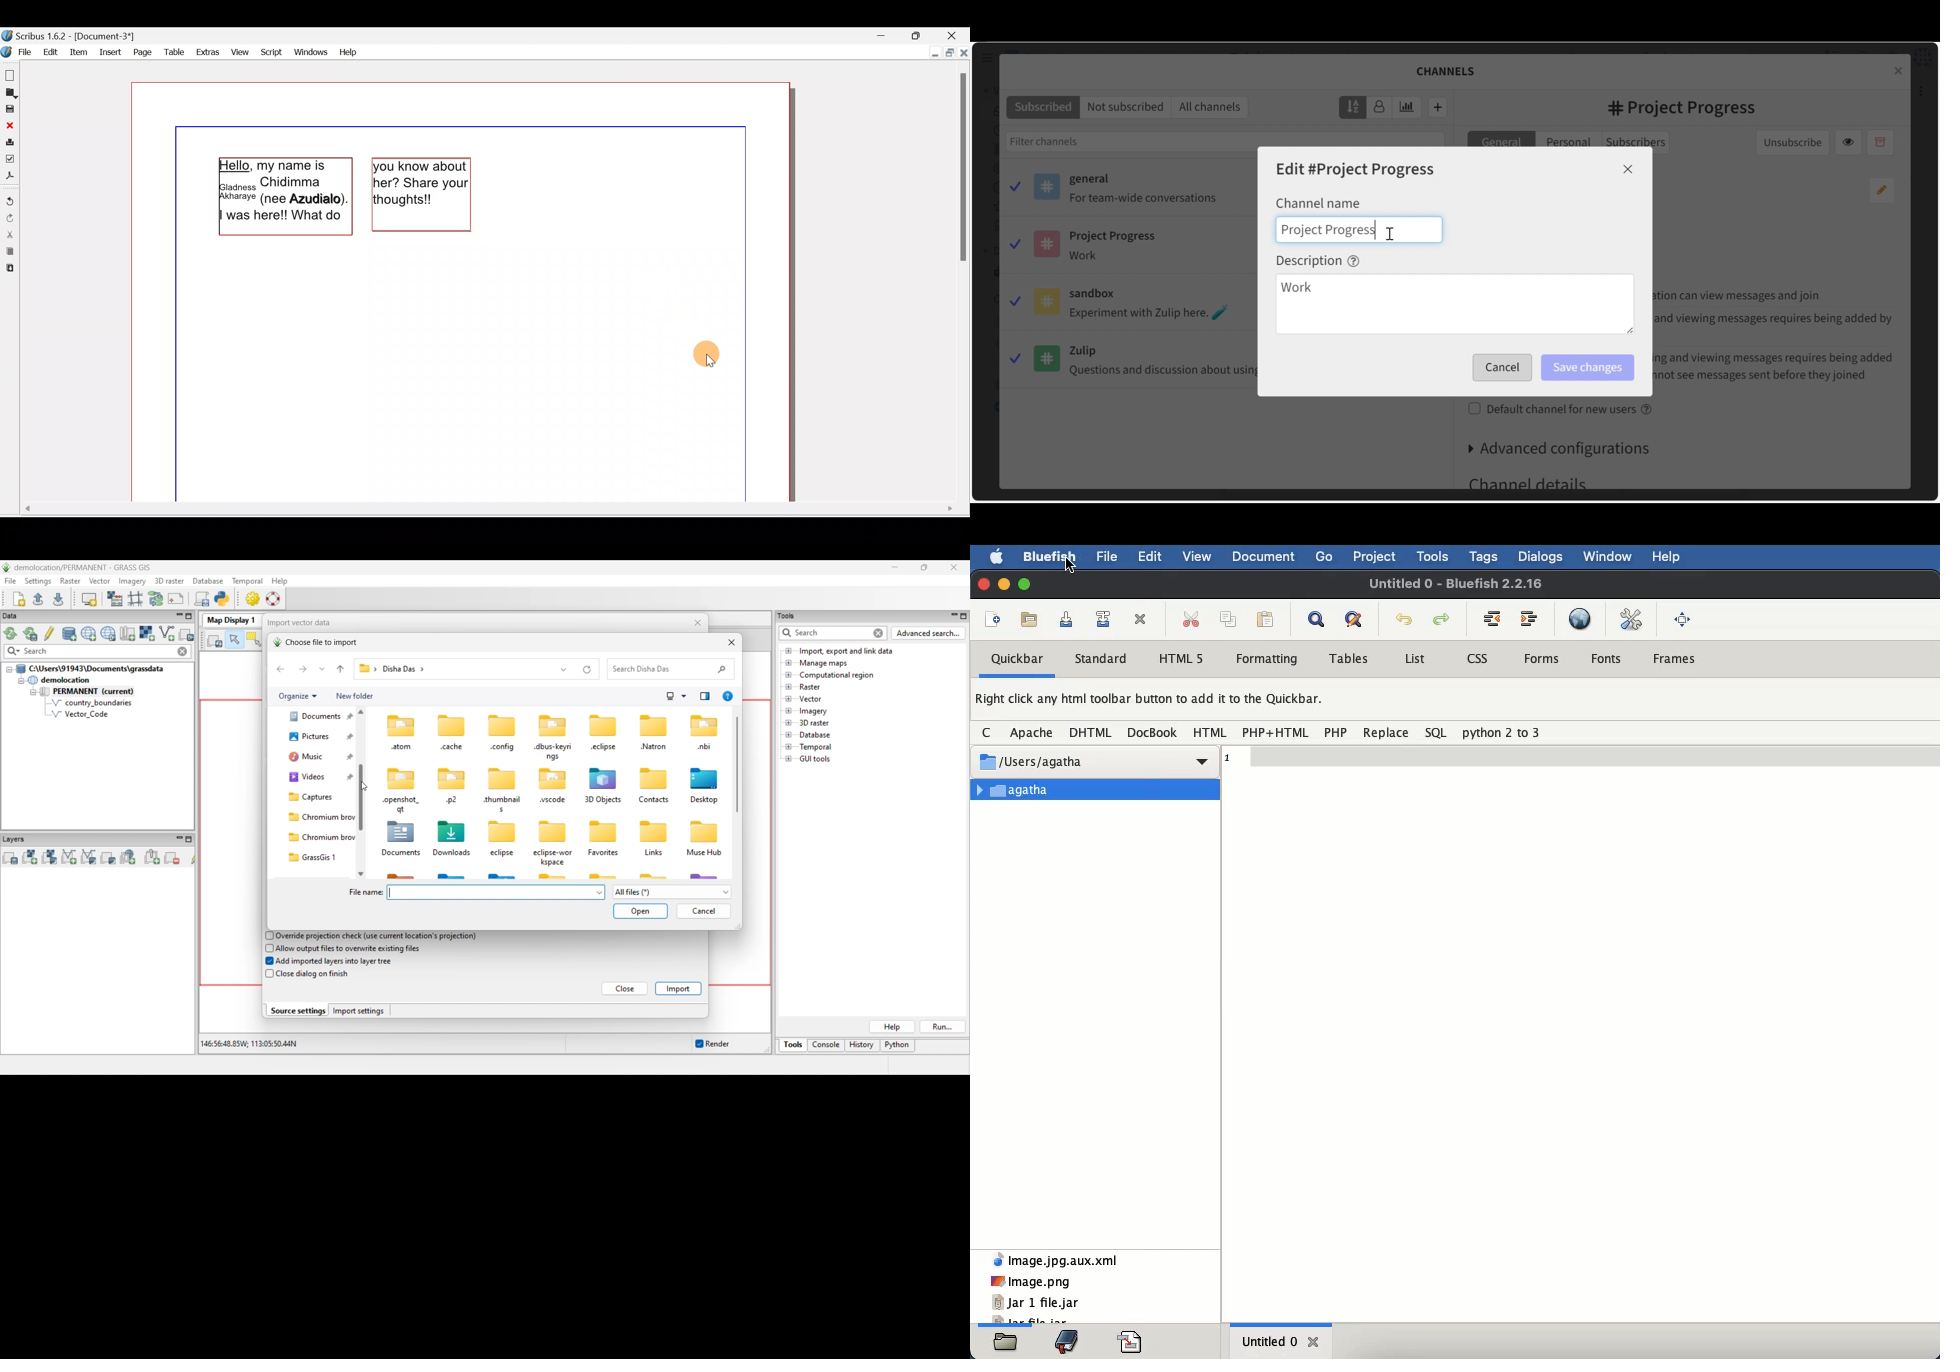 This screenshot has height=1372, width=1960. I want to click on Agatha, so click(1097, 789).